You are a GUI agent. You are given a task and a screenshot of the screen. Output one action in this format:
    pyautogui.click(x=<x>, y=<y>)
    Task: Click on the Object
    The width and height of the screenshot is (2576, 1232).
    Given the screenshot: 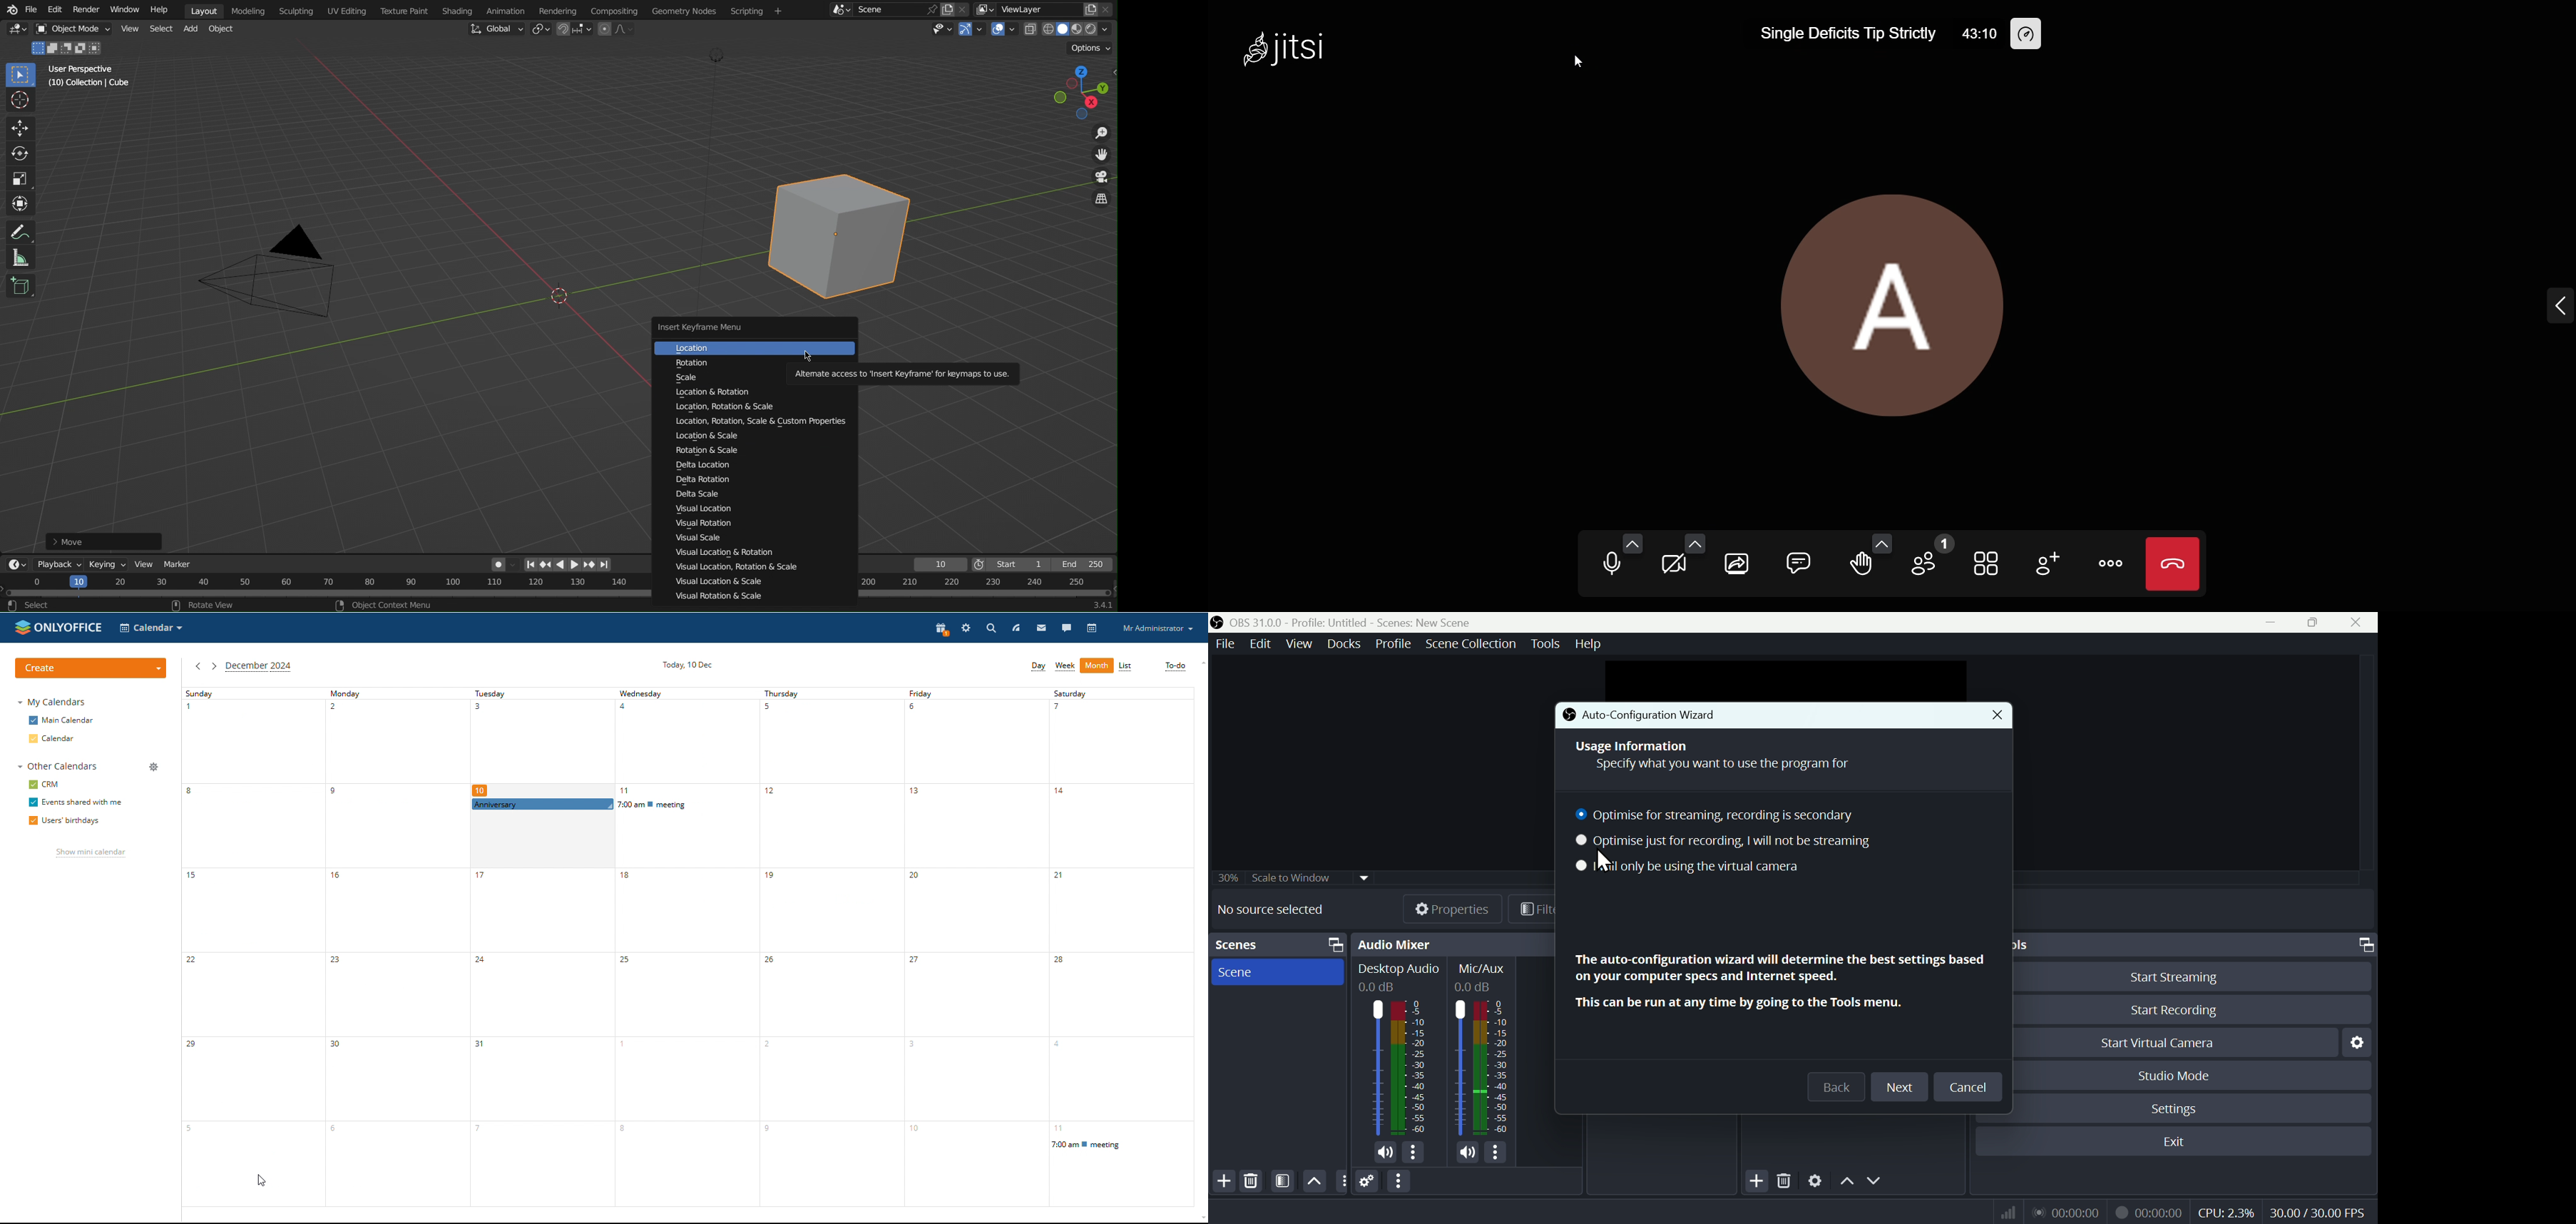 What is the action you would take?
    pyautogui.click(x=77, y=29)
    